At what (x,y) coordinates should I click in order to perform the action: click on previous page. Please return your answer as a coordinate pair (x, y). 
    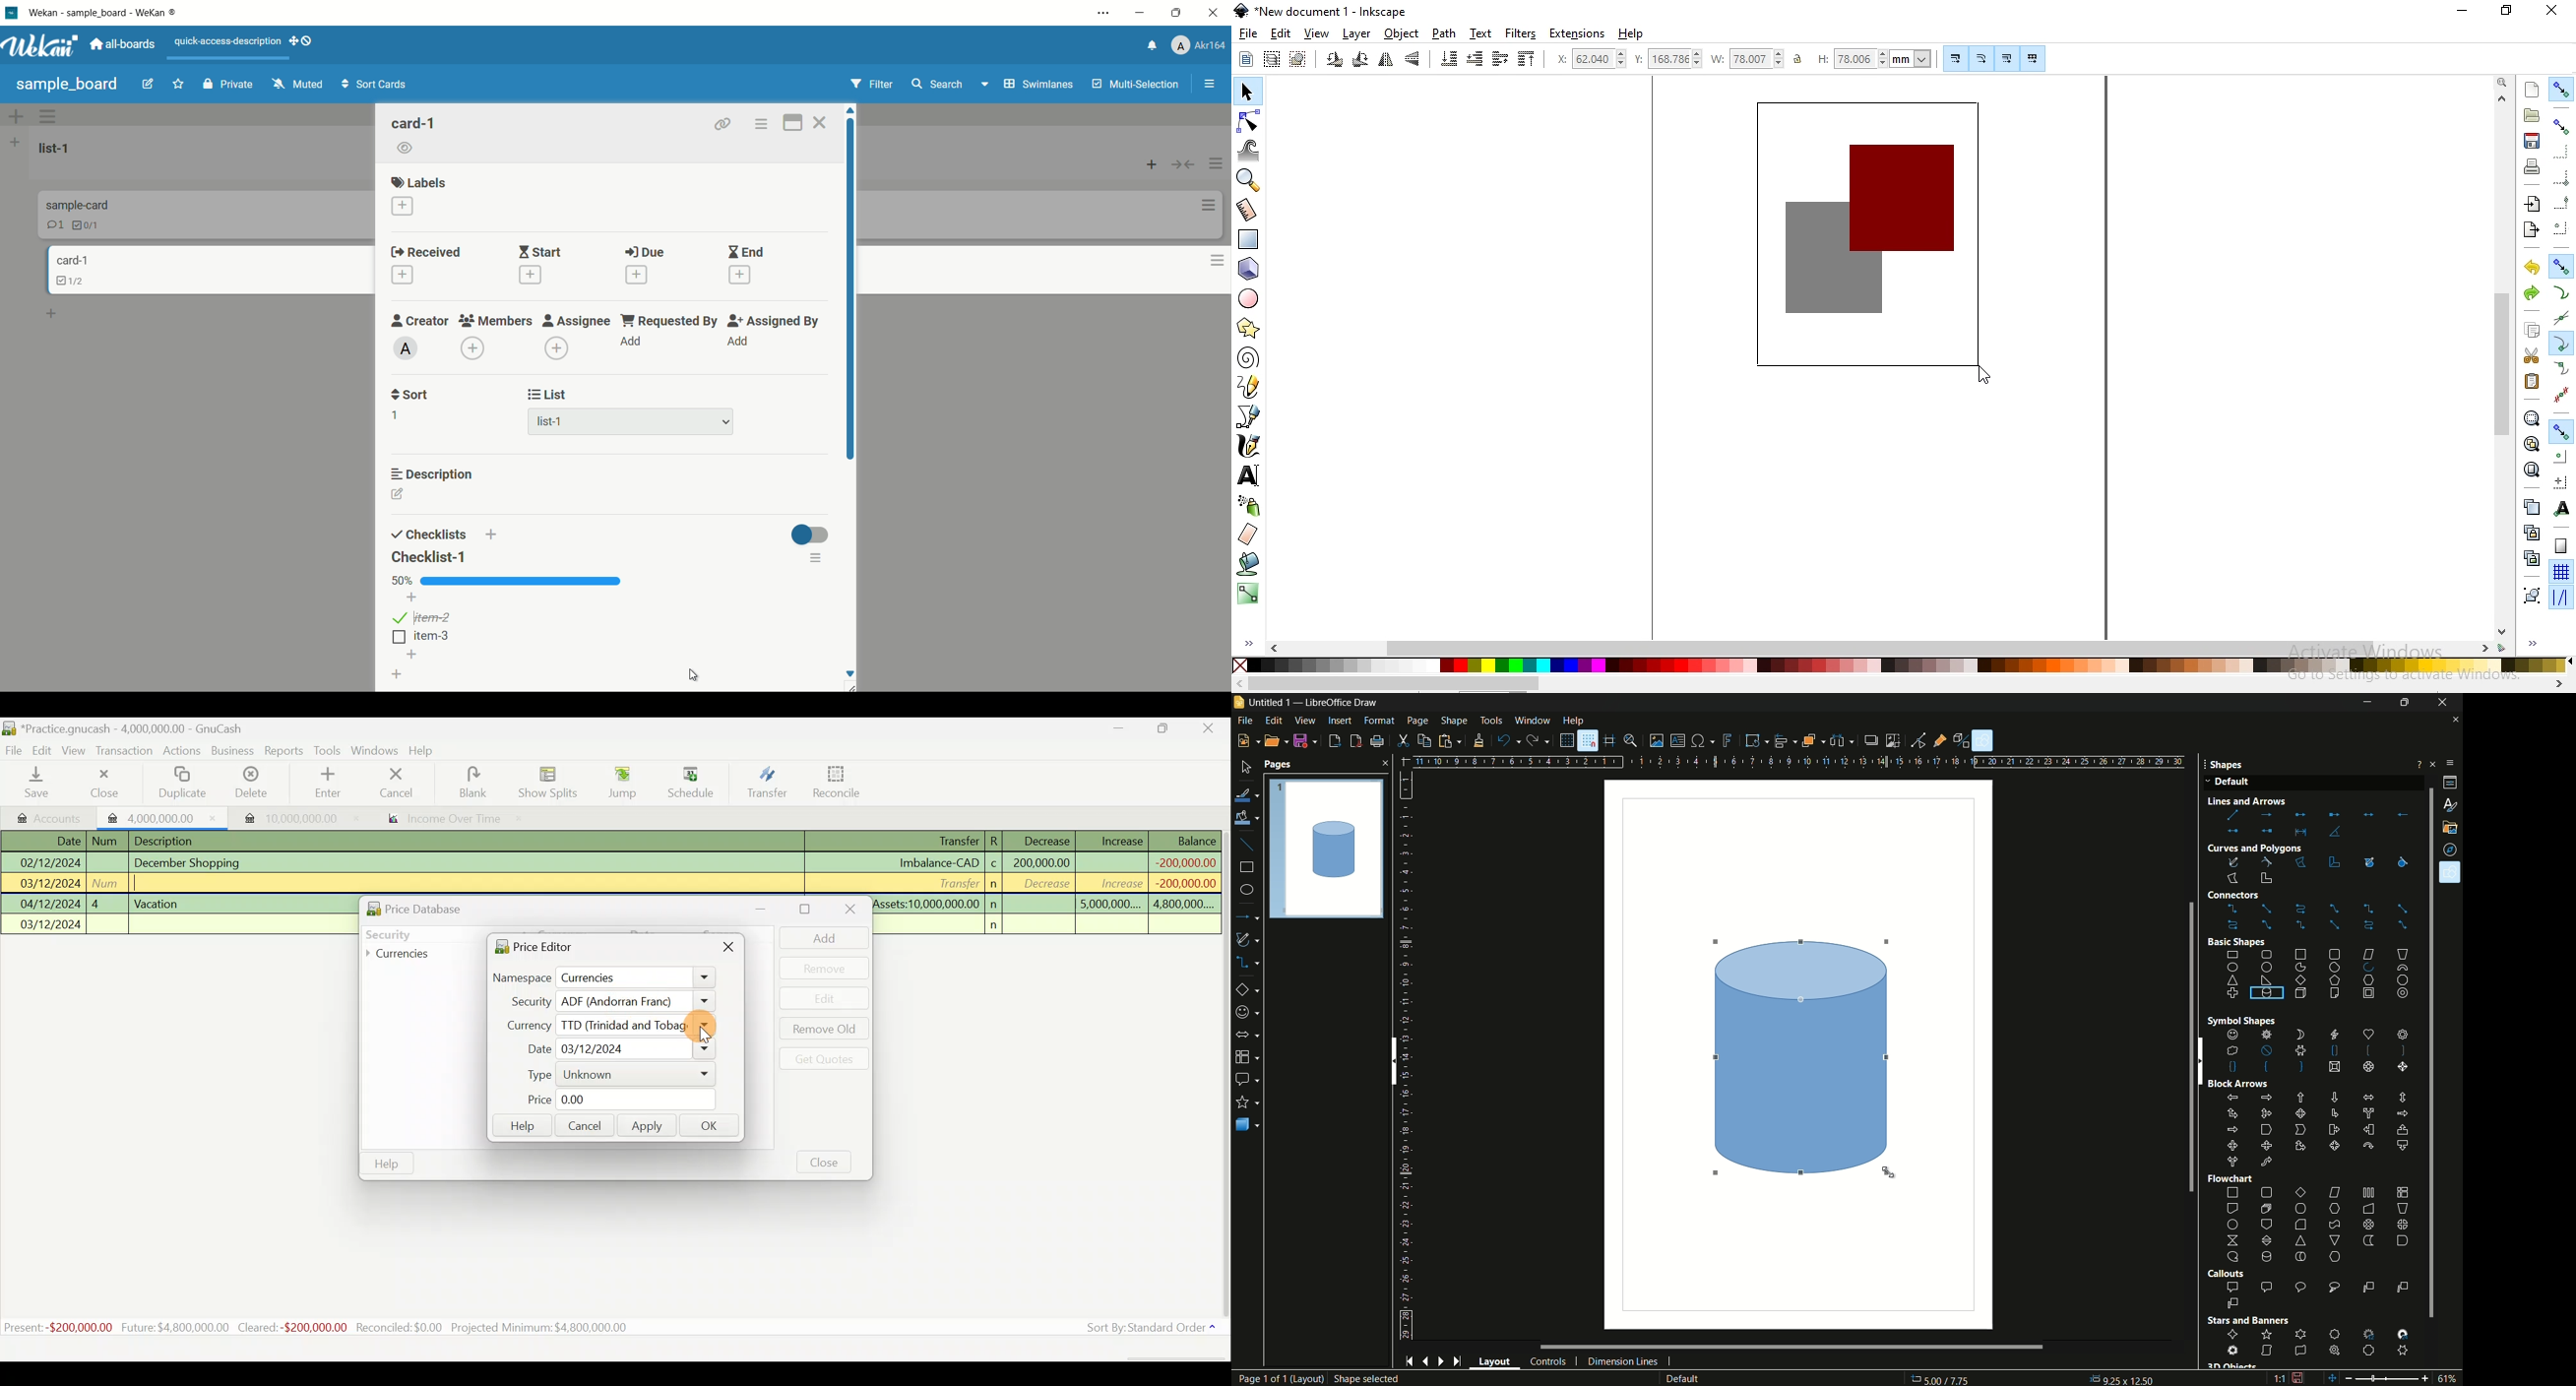
    Looking at the image, I should click on (1426, 1363).